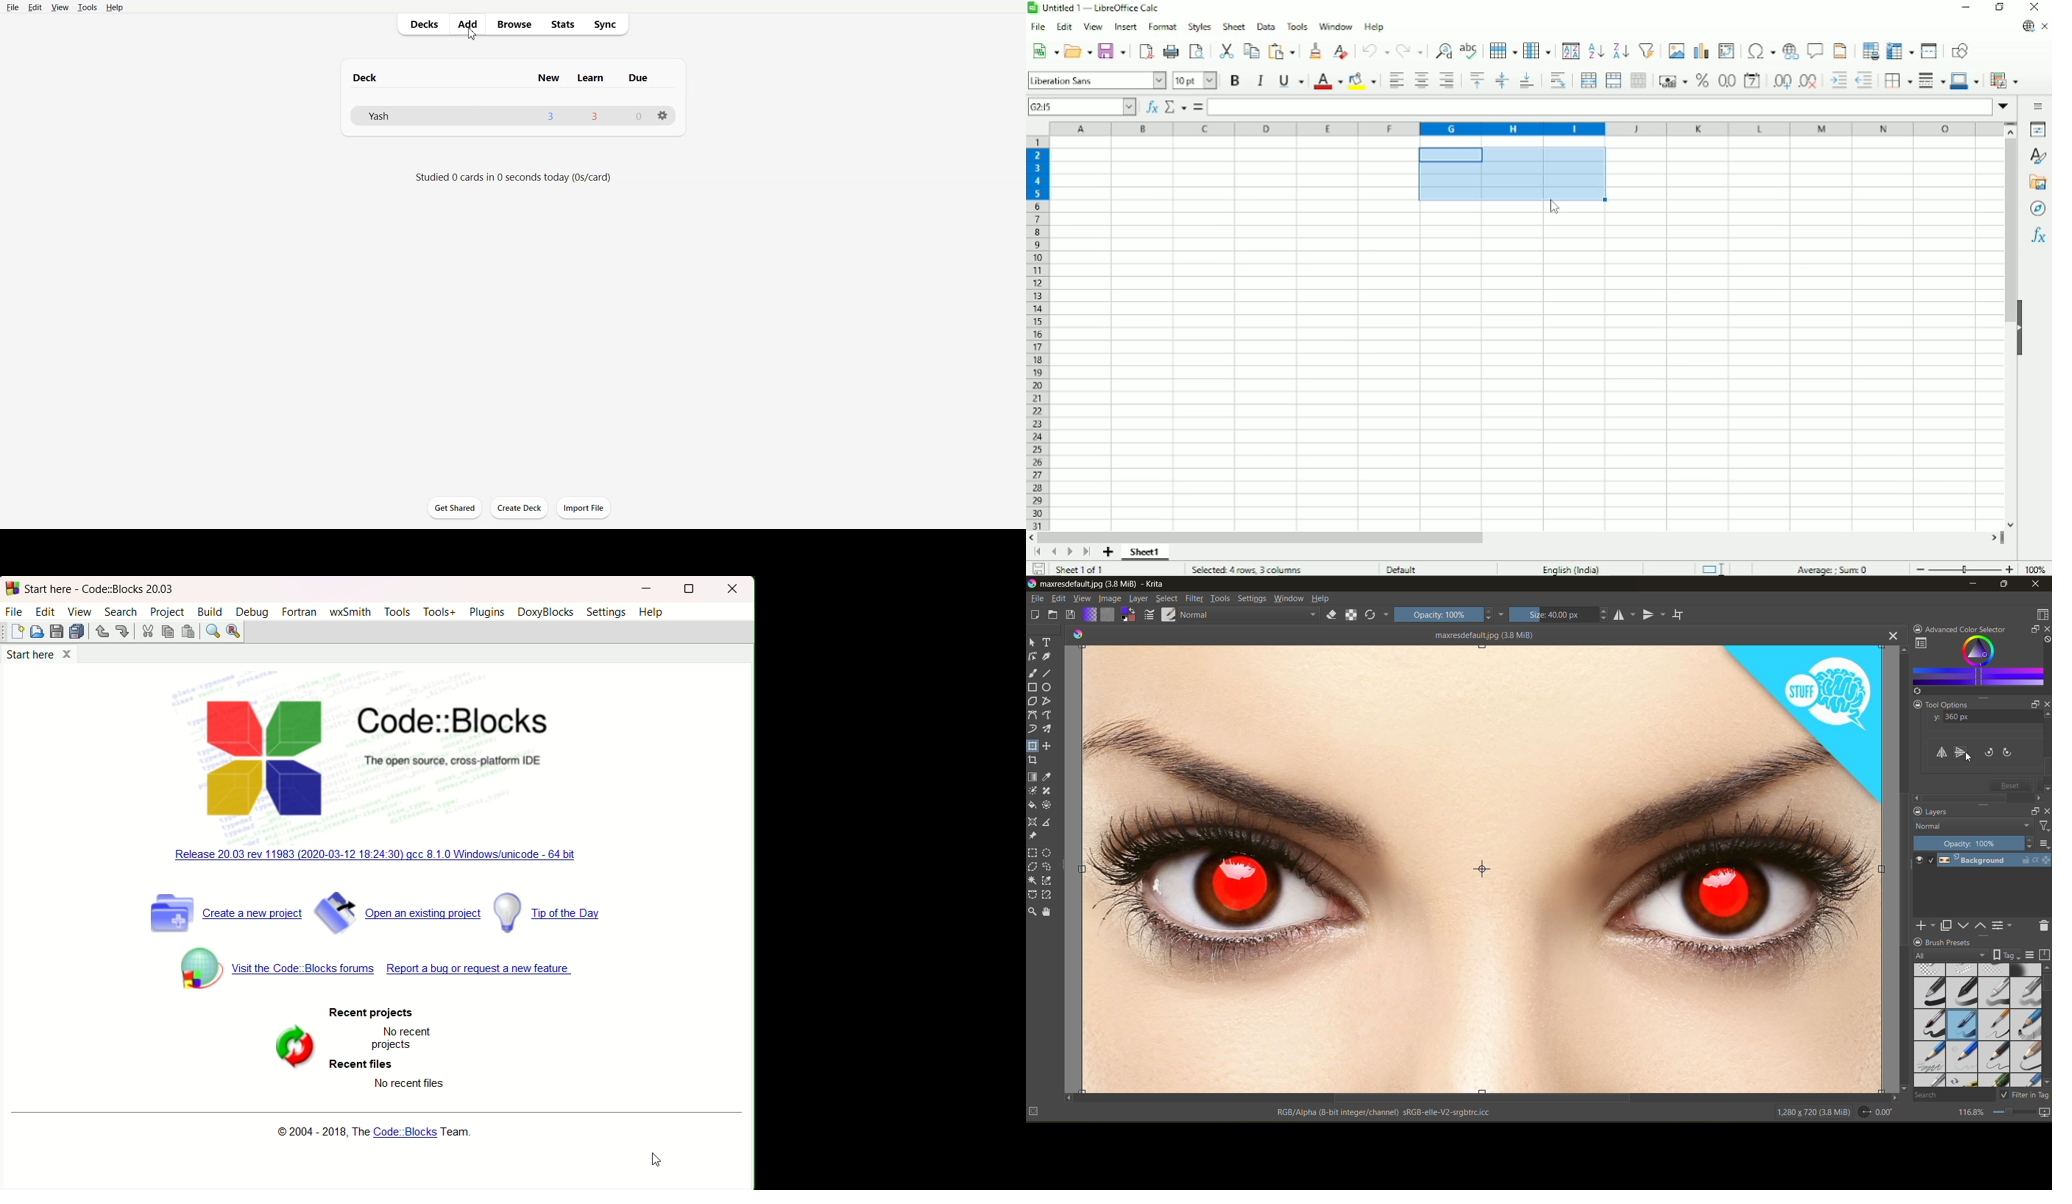 The width and height of the screenshot is (2072, 1204). I want to click on y axis, so click(1956, 719).